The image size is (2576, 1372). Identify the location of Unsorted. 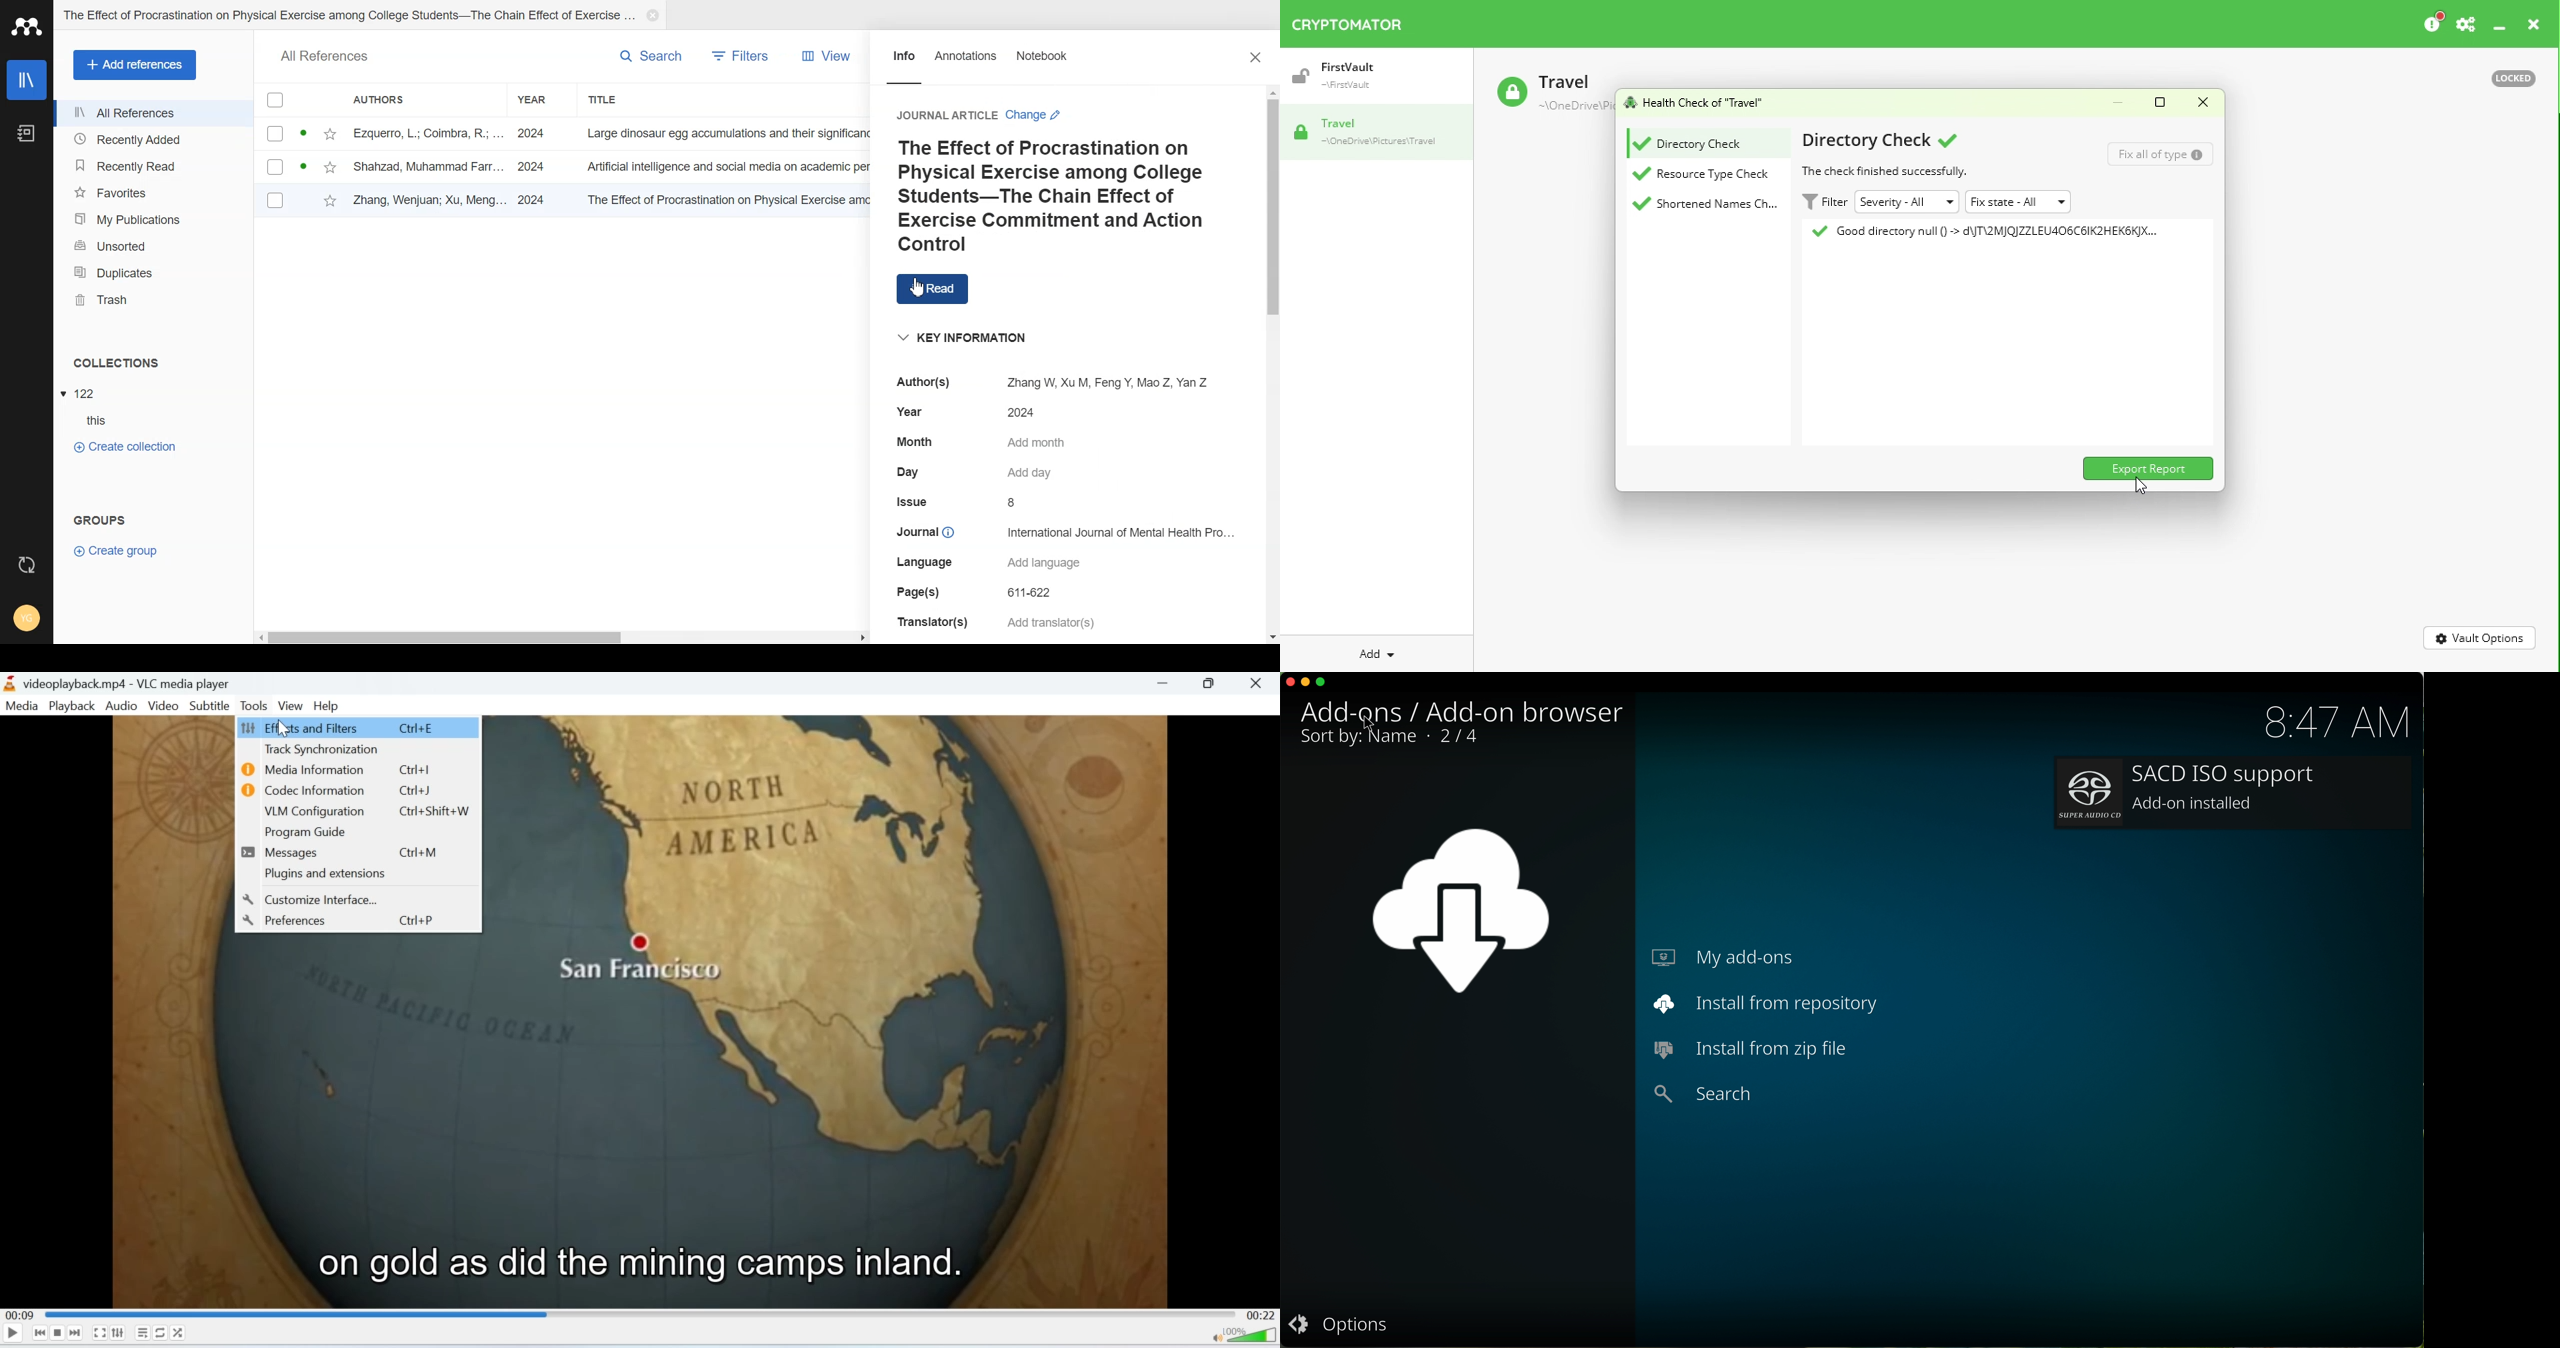
(157, 246).